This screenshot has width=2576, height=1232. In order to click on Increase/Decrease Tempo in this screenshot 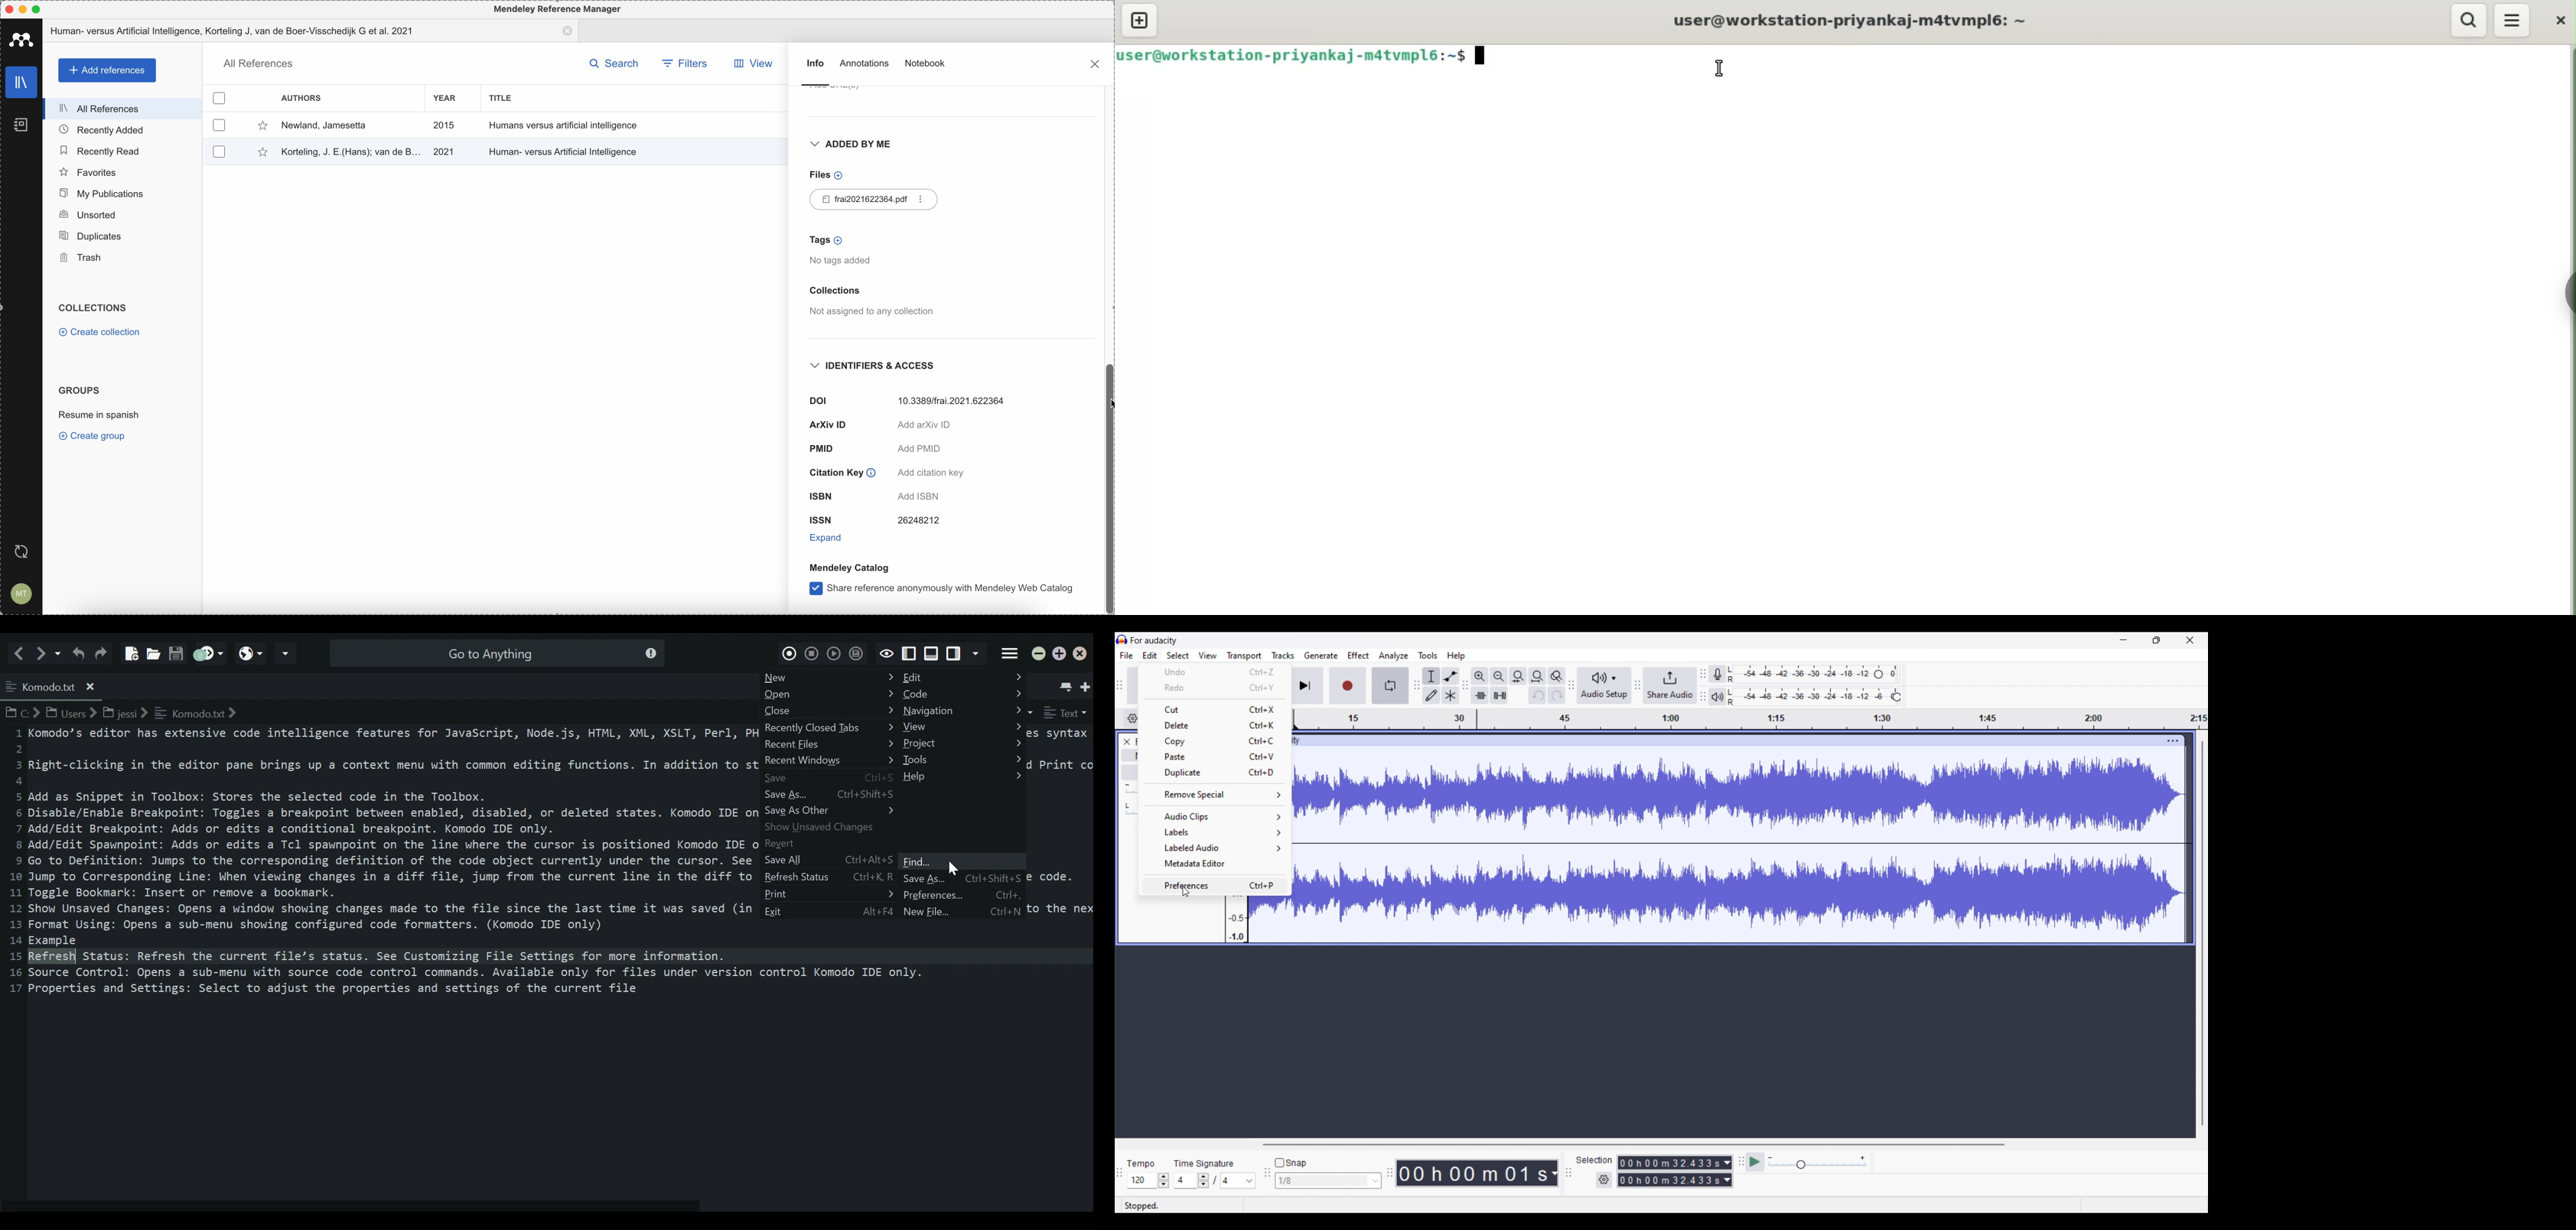, I will do `click(1164, 1180)`.